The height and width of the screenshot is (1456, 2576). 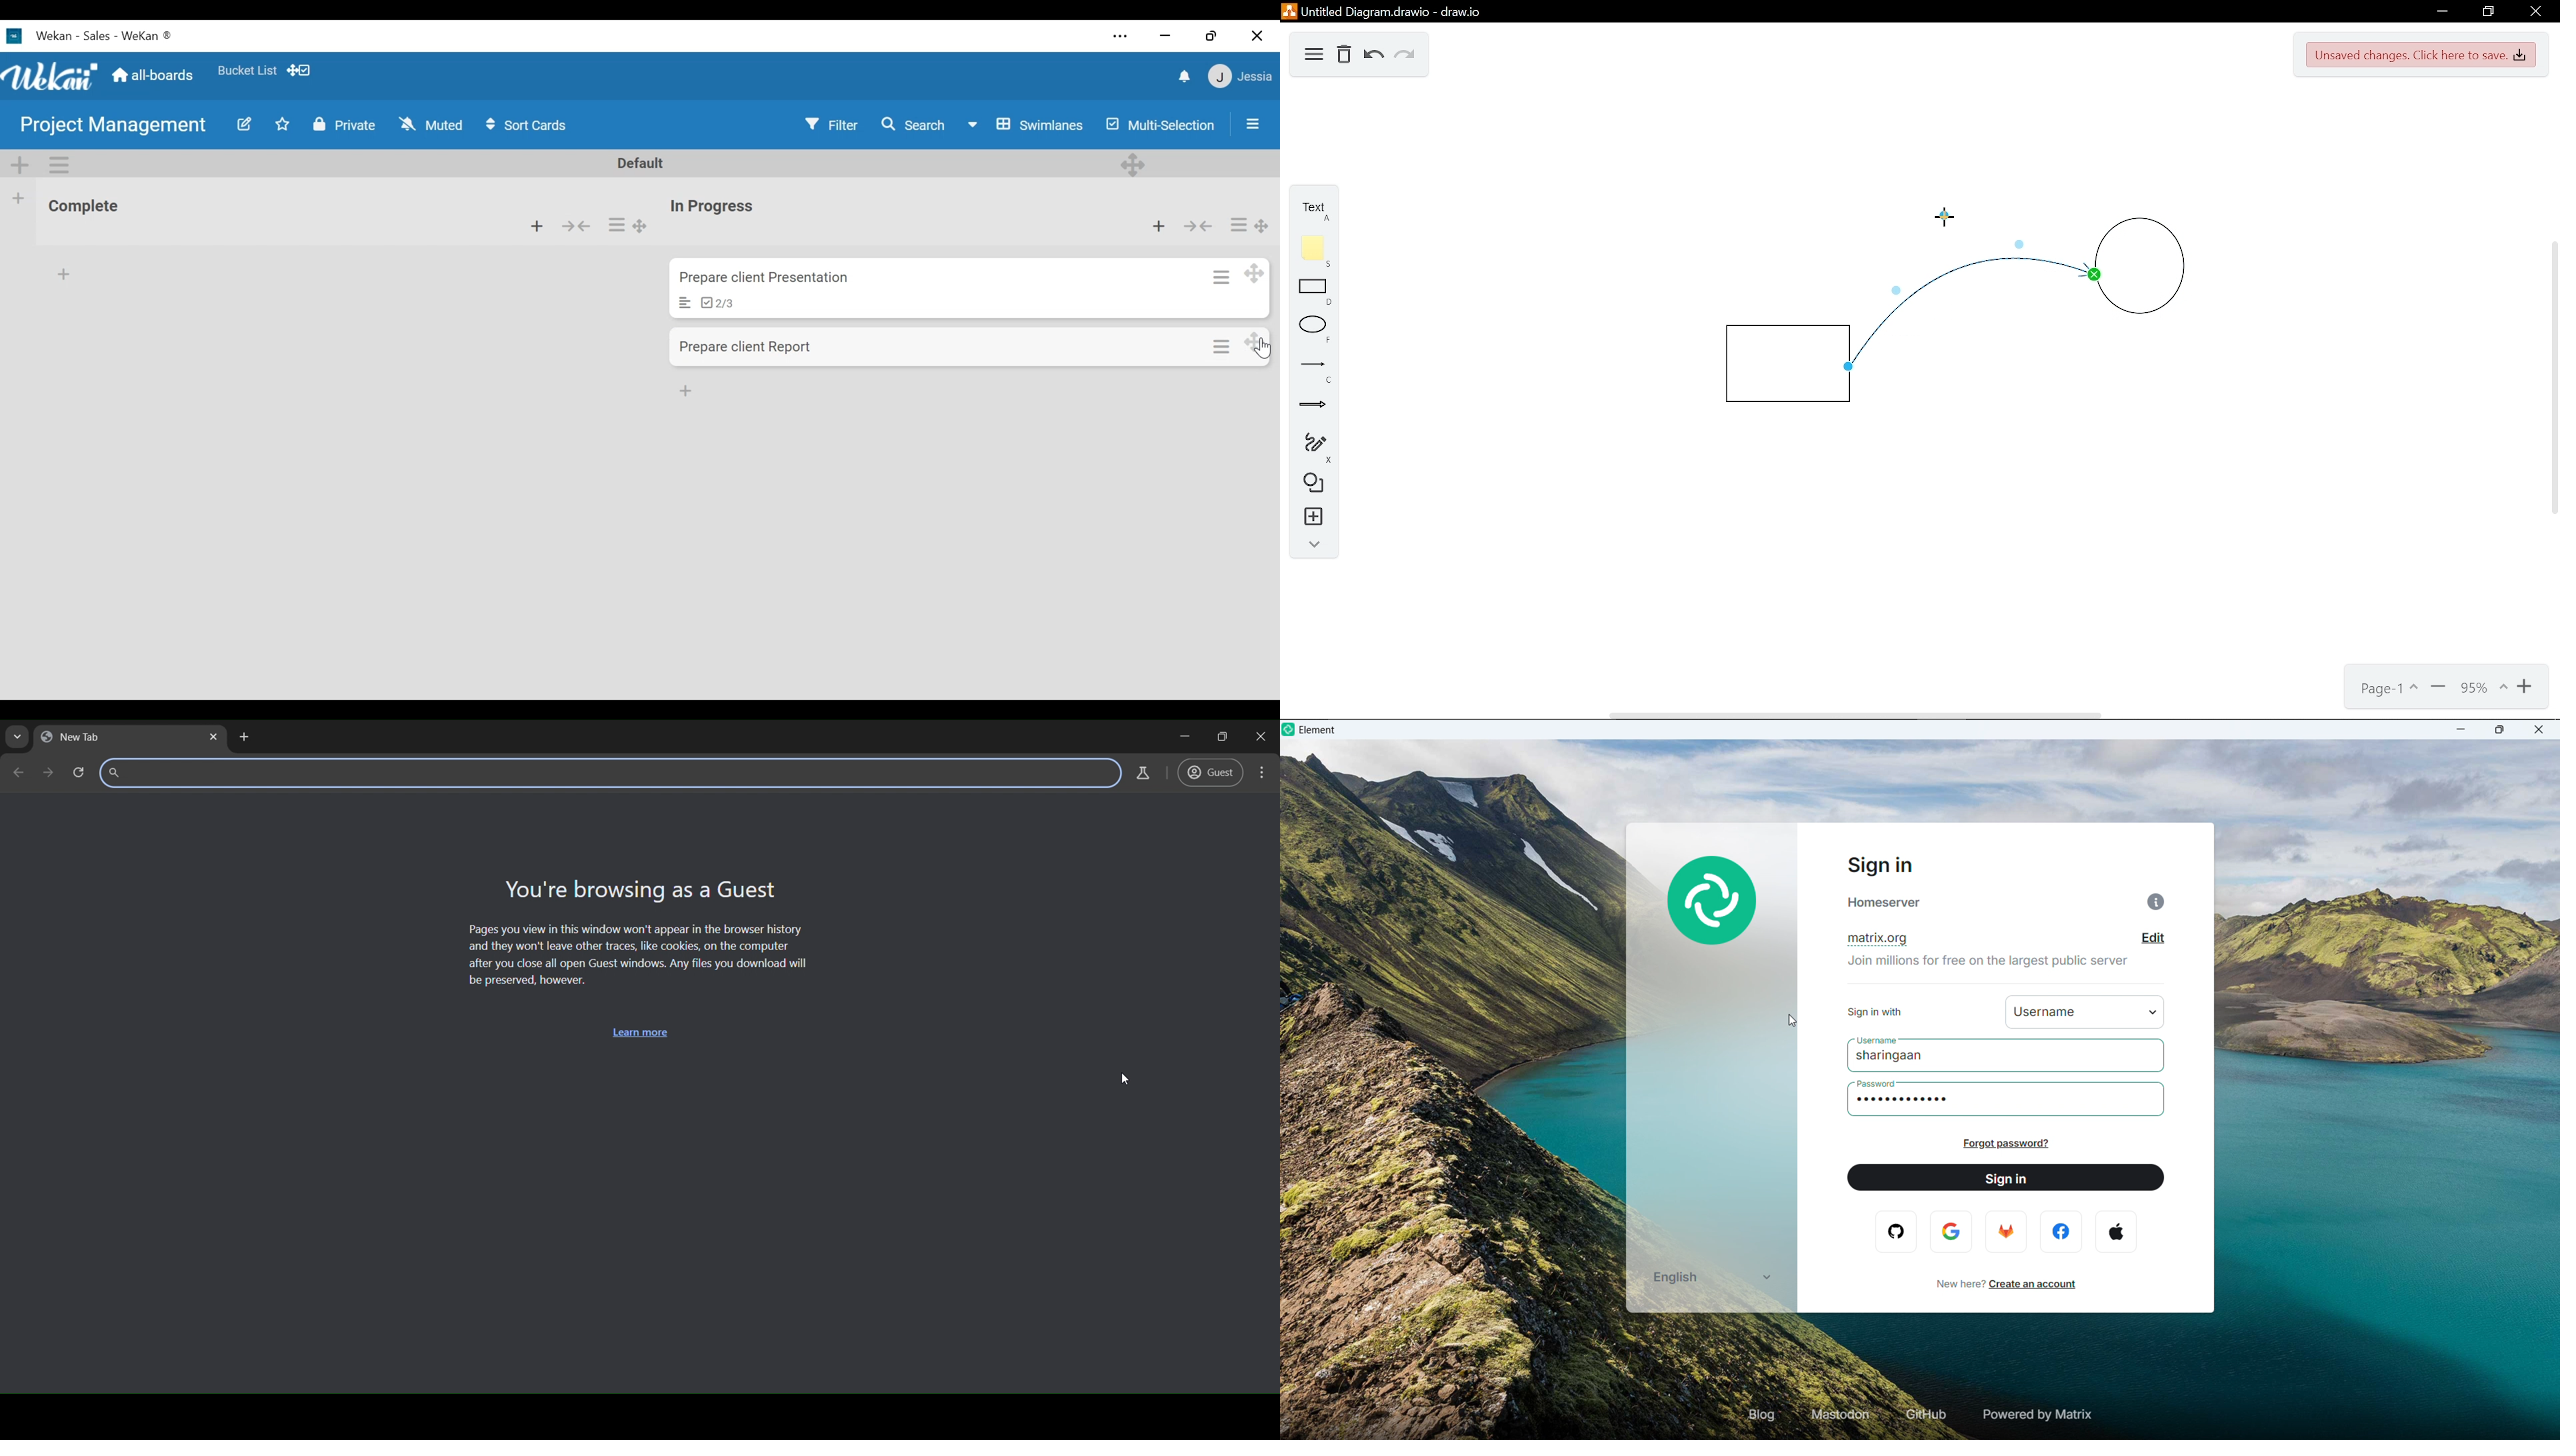 What do you see at coordinates (1384, 13) in the screenshot?
I see `Untitled diagram drawio` at bounding box center [1384, 13].